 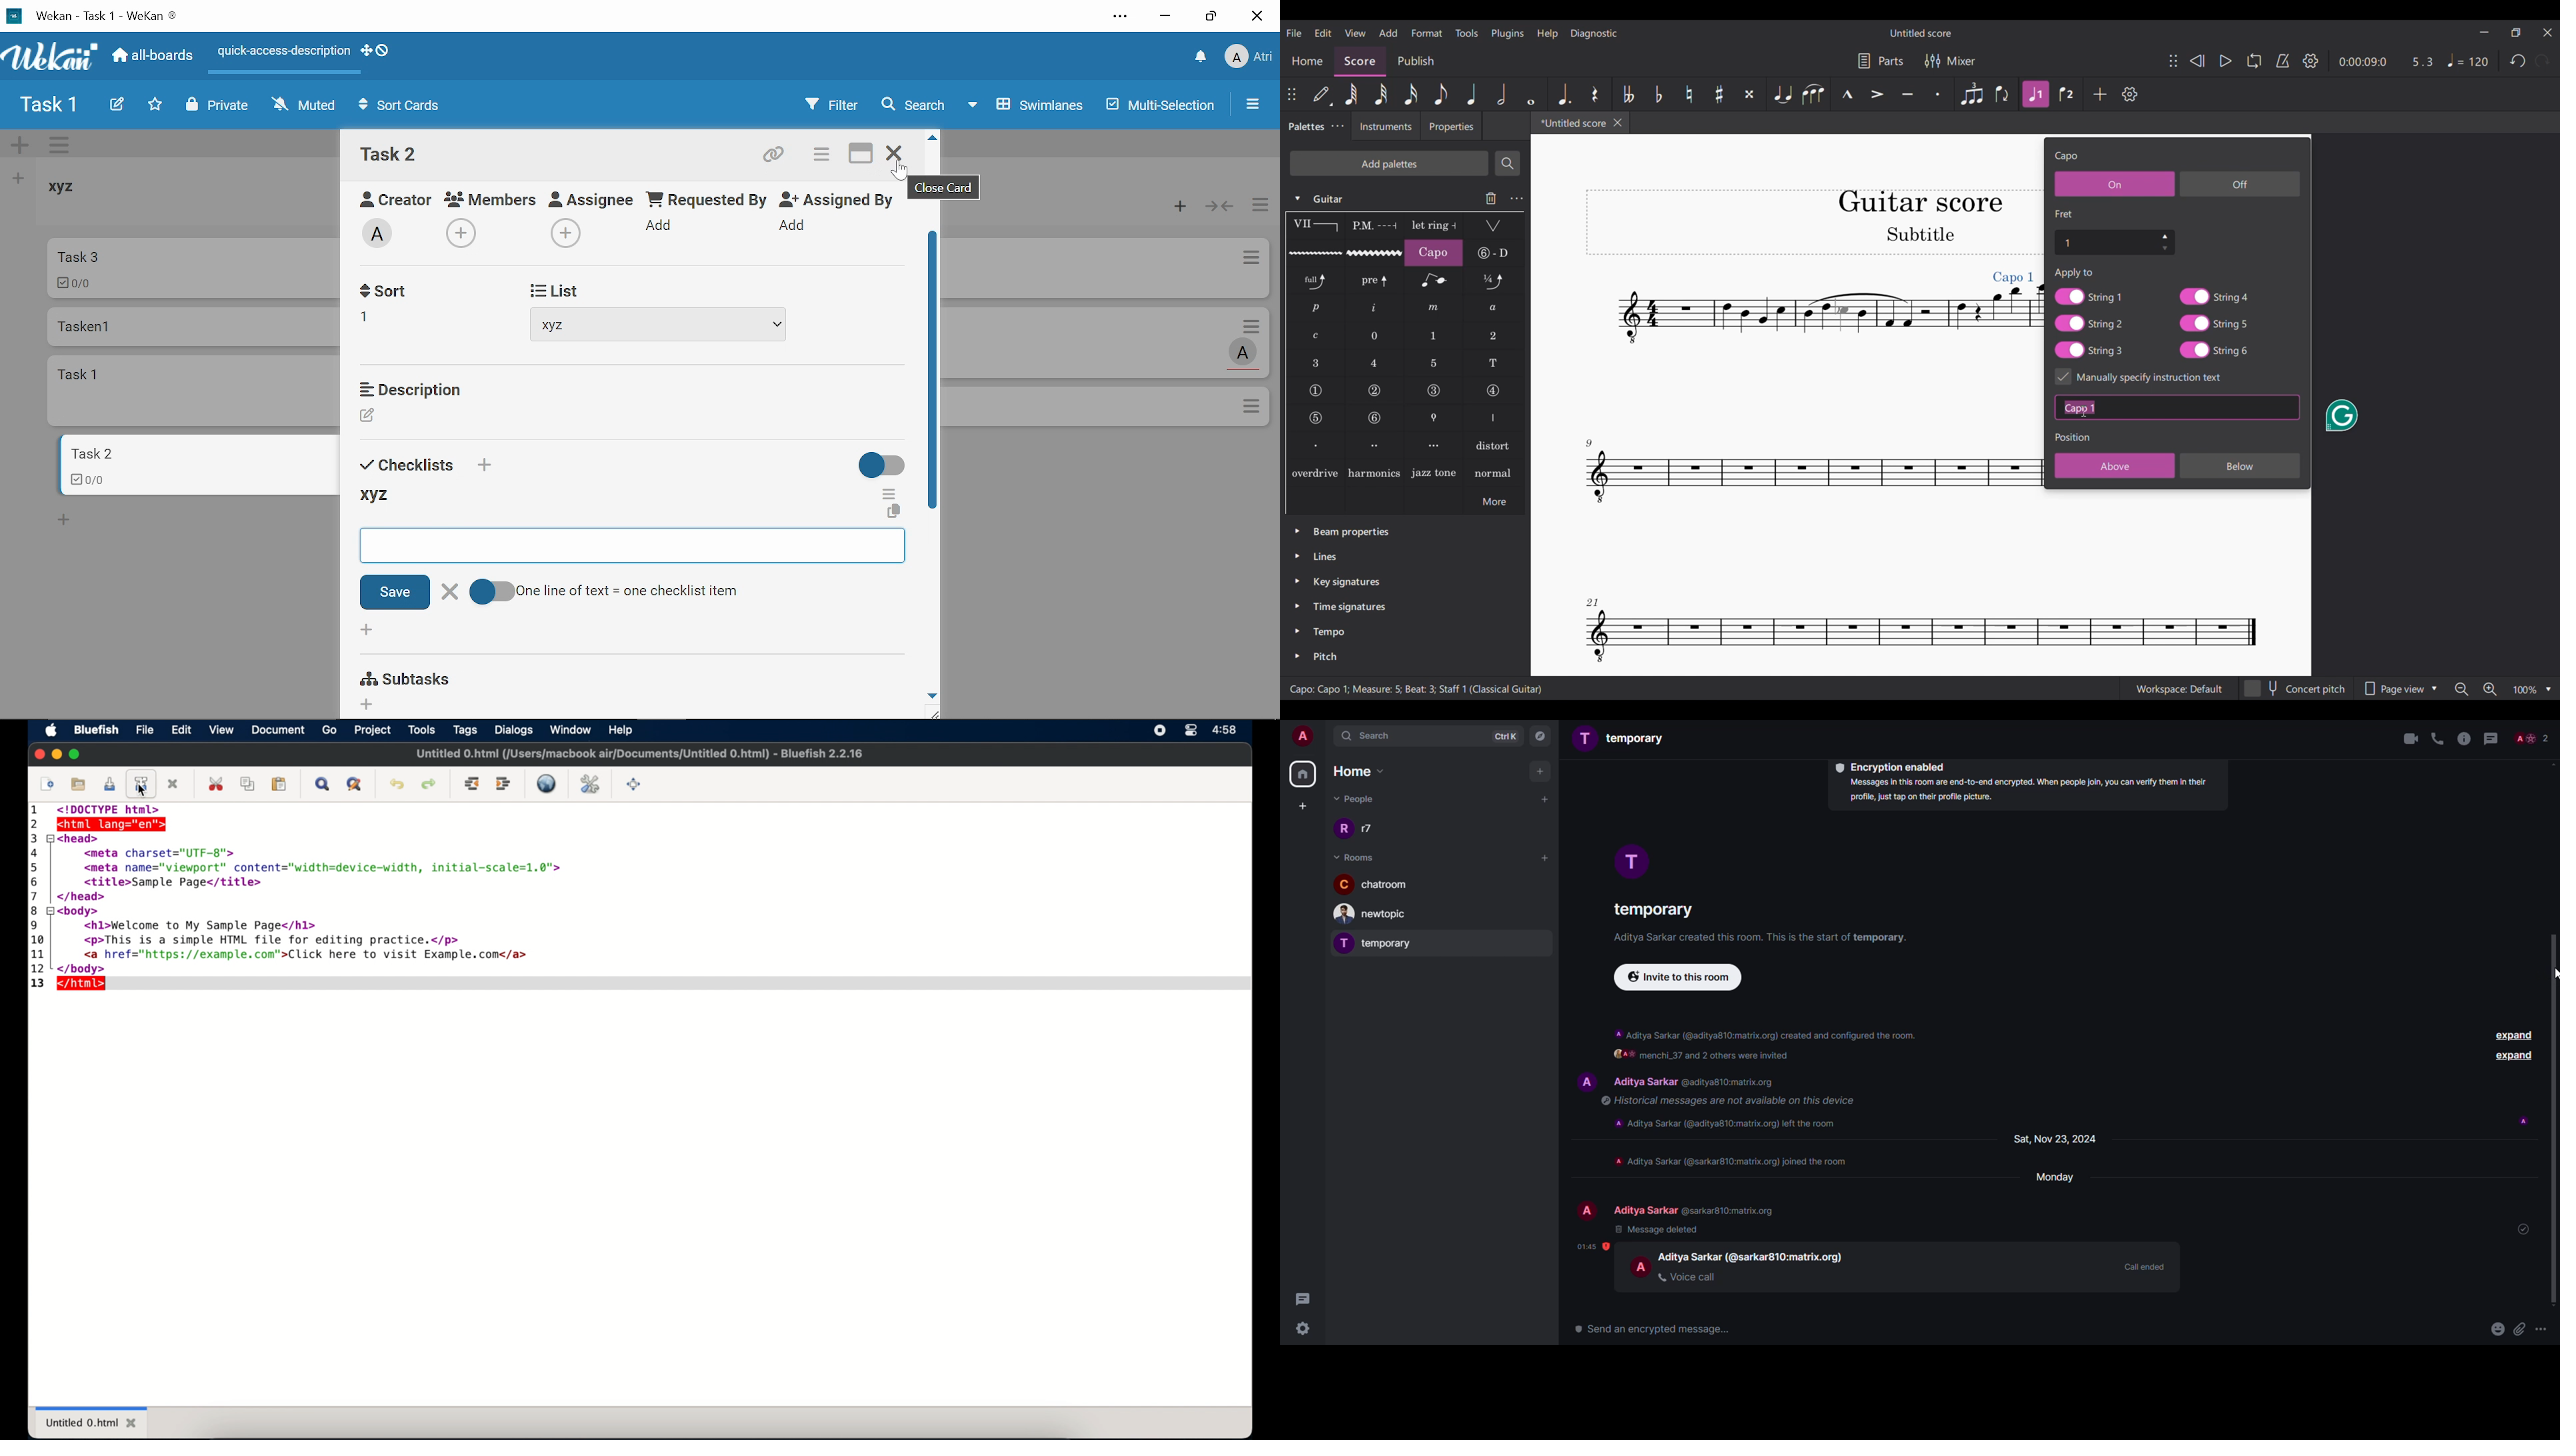 I want to click on Notifications, so click(x=1201, y=58).